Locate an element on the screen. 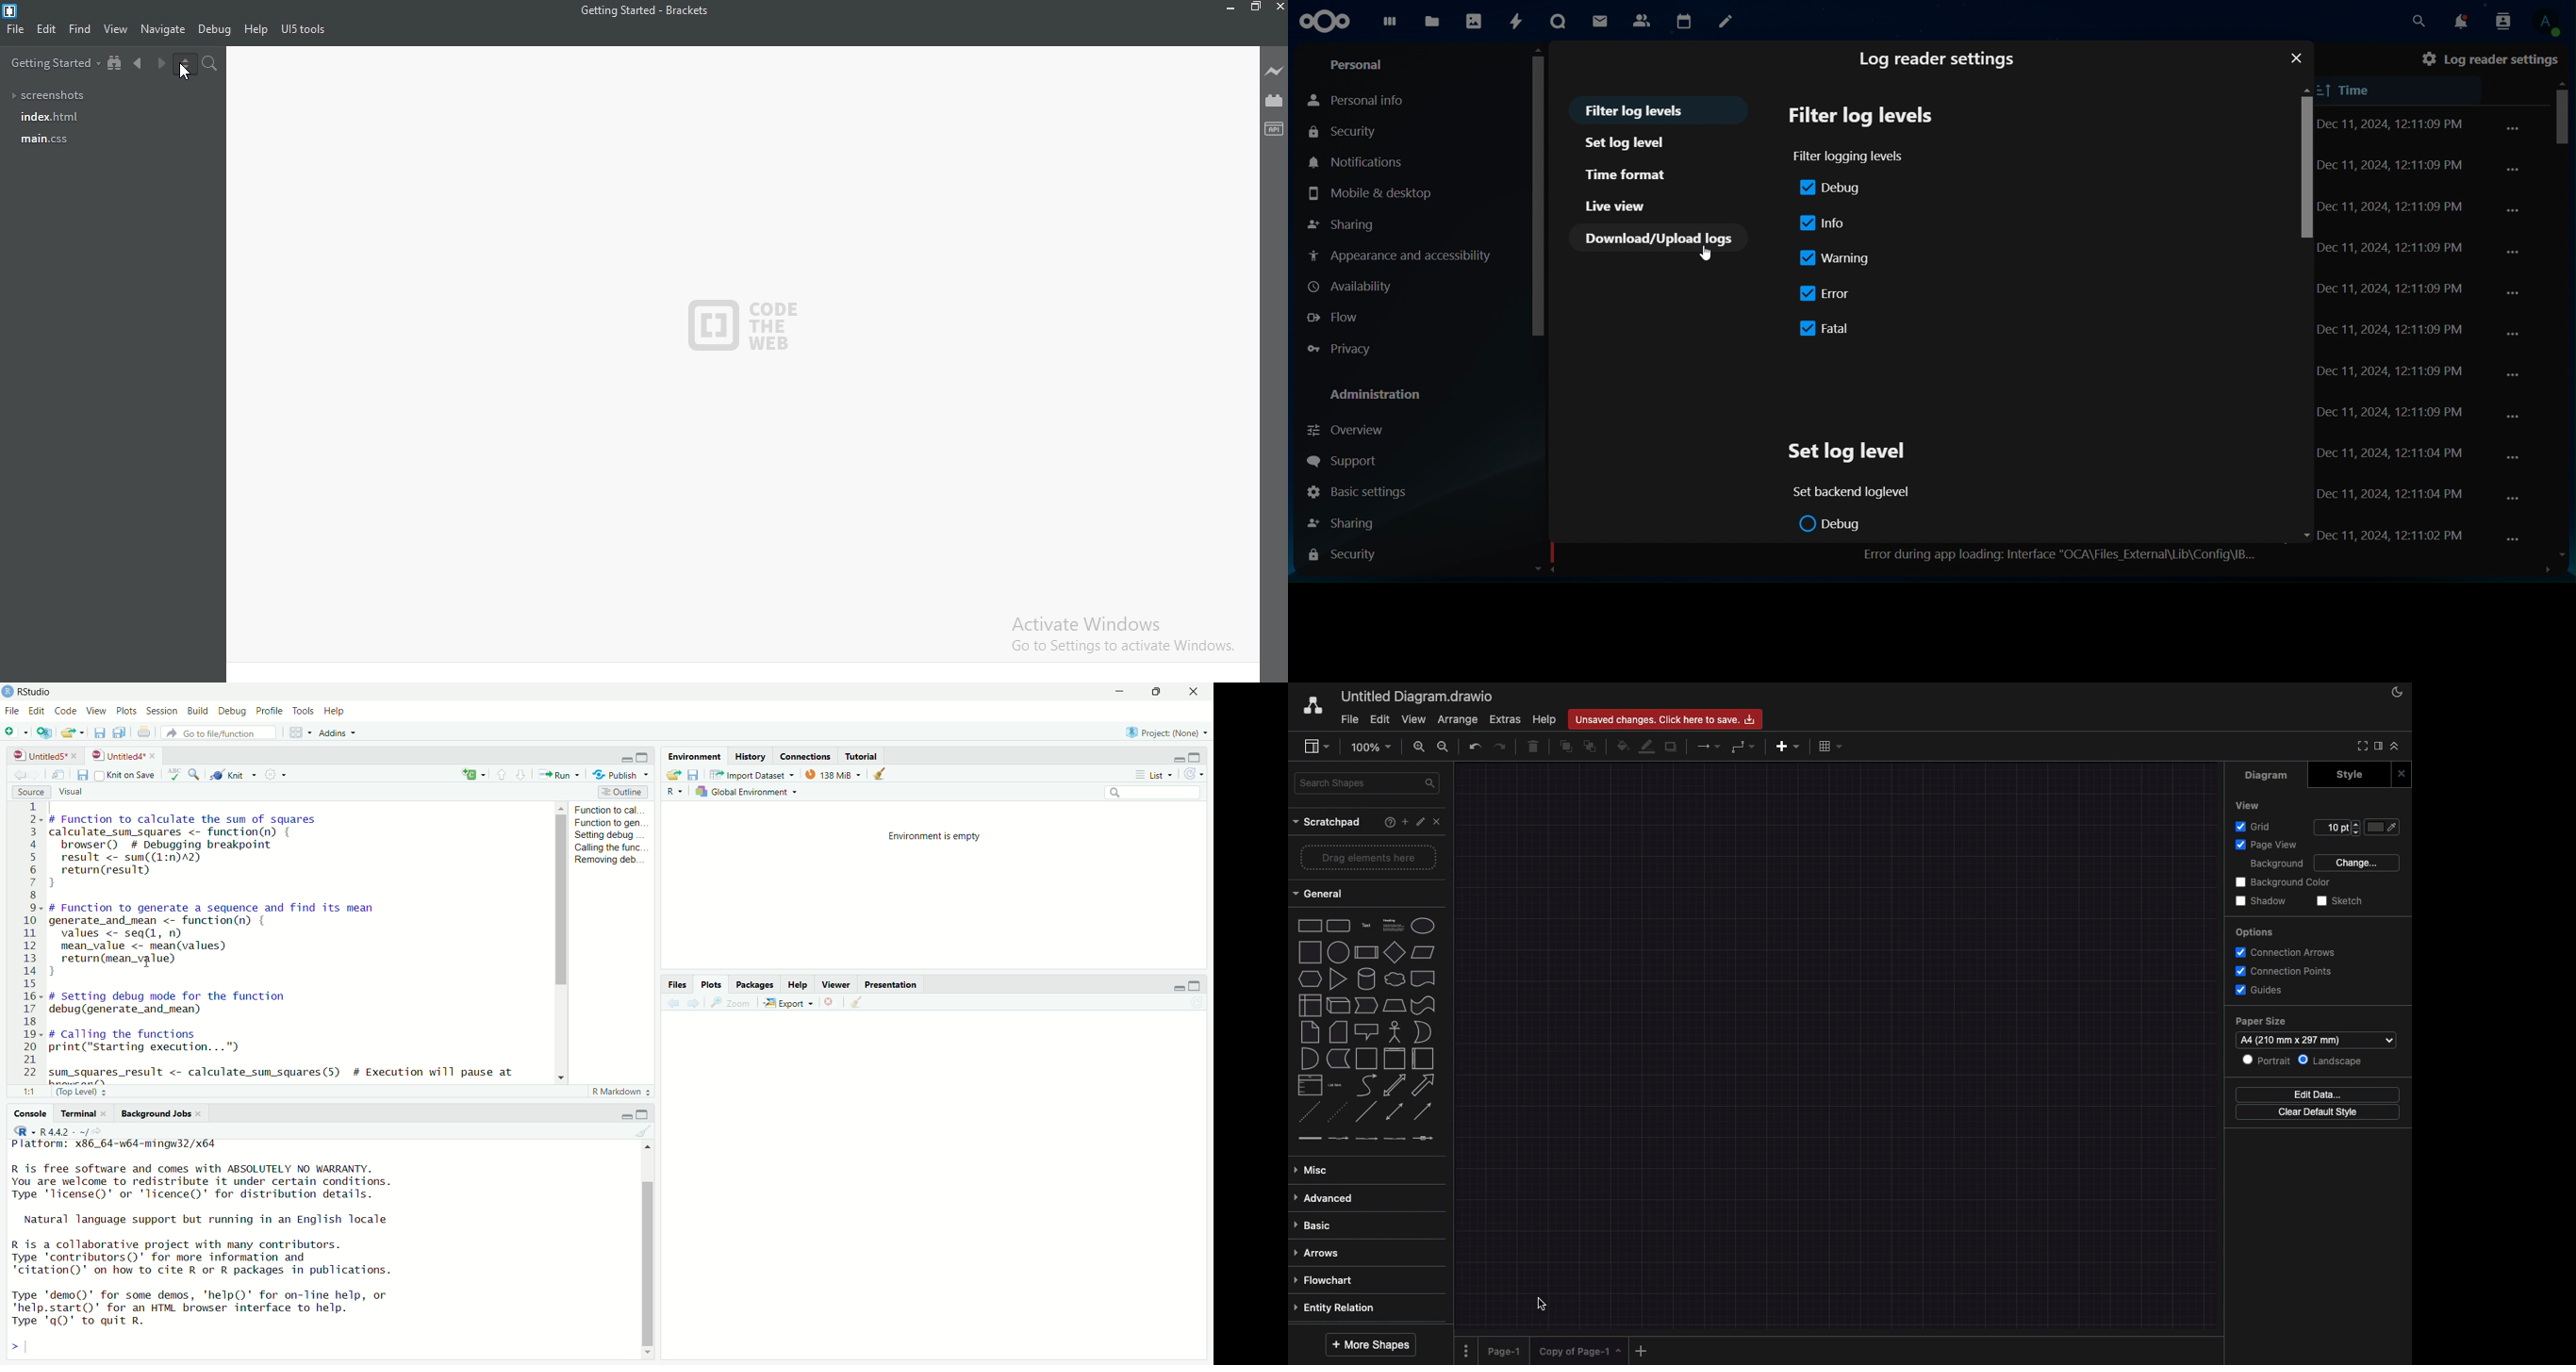  maximize is located at coordinates (1162, 693).